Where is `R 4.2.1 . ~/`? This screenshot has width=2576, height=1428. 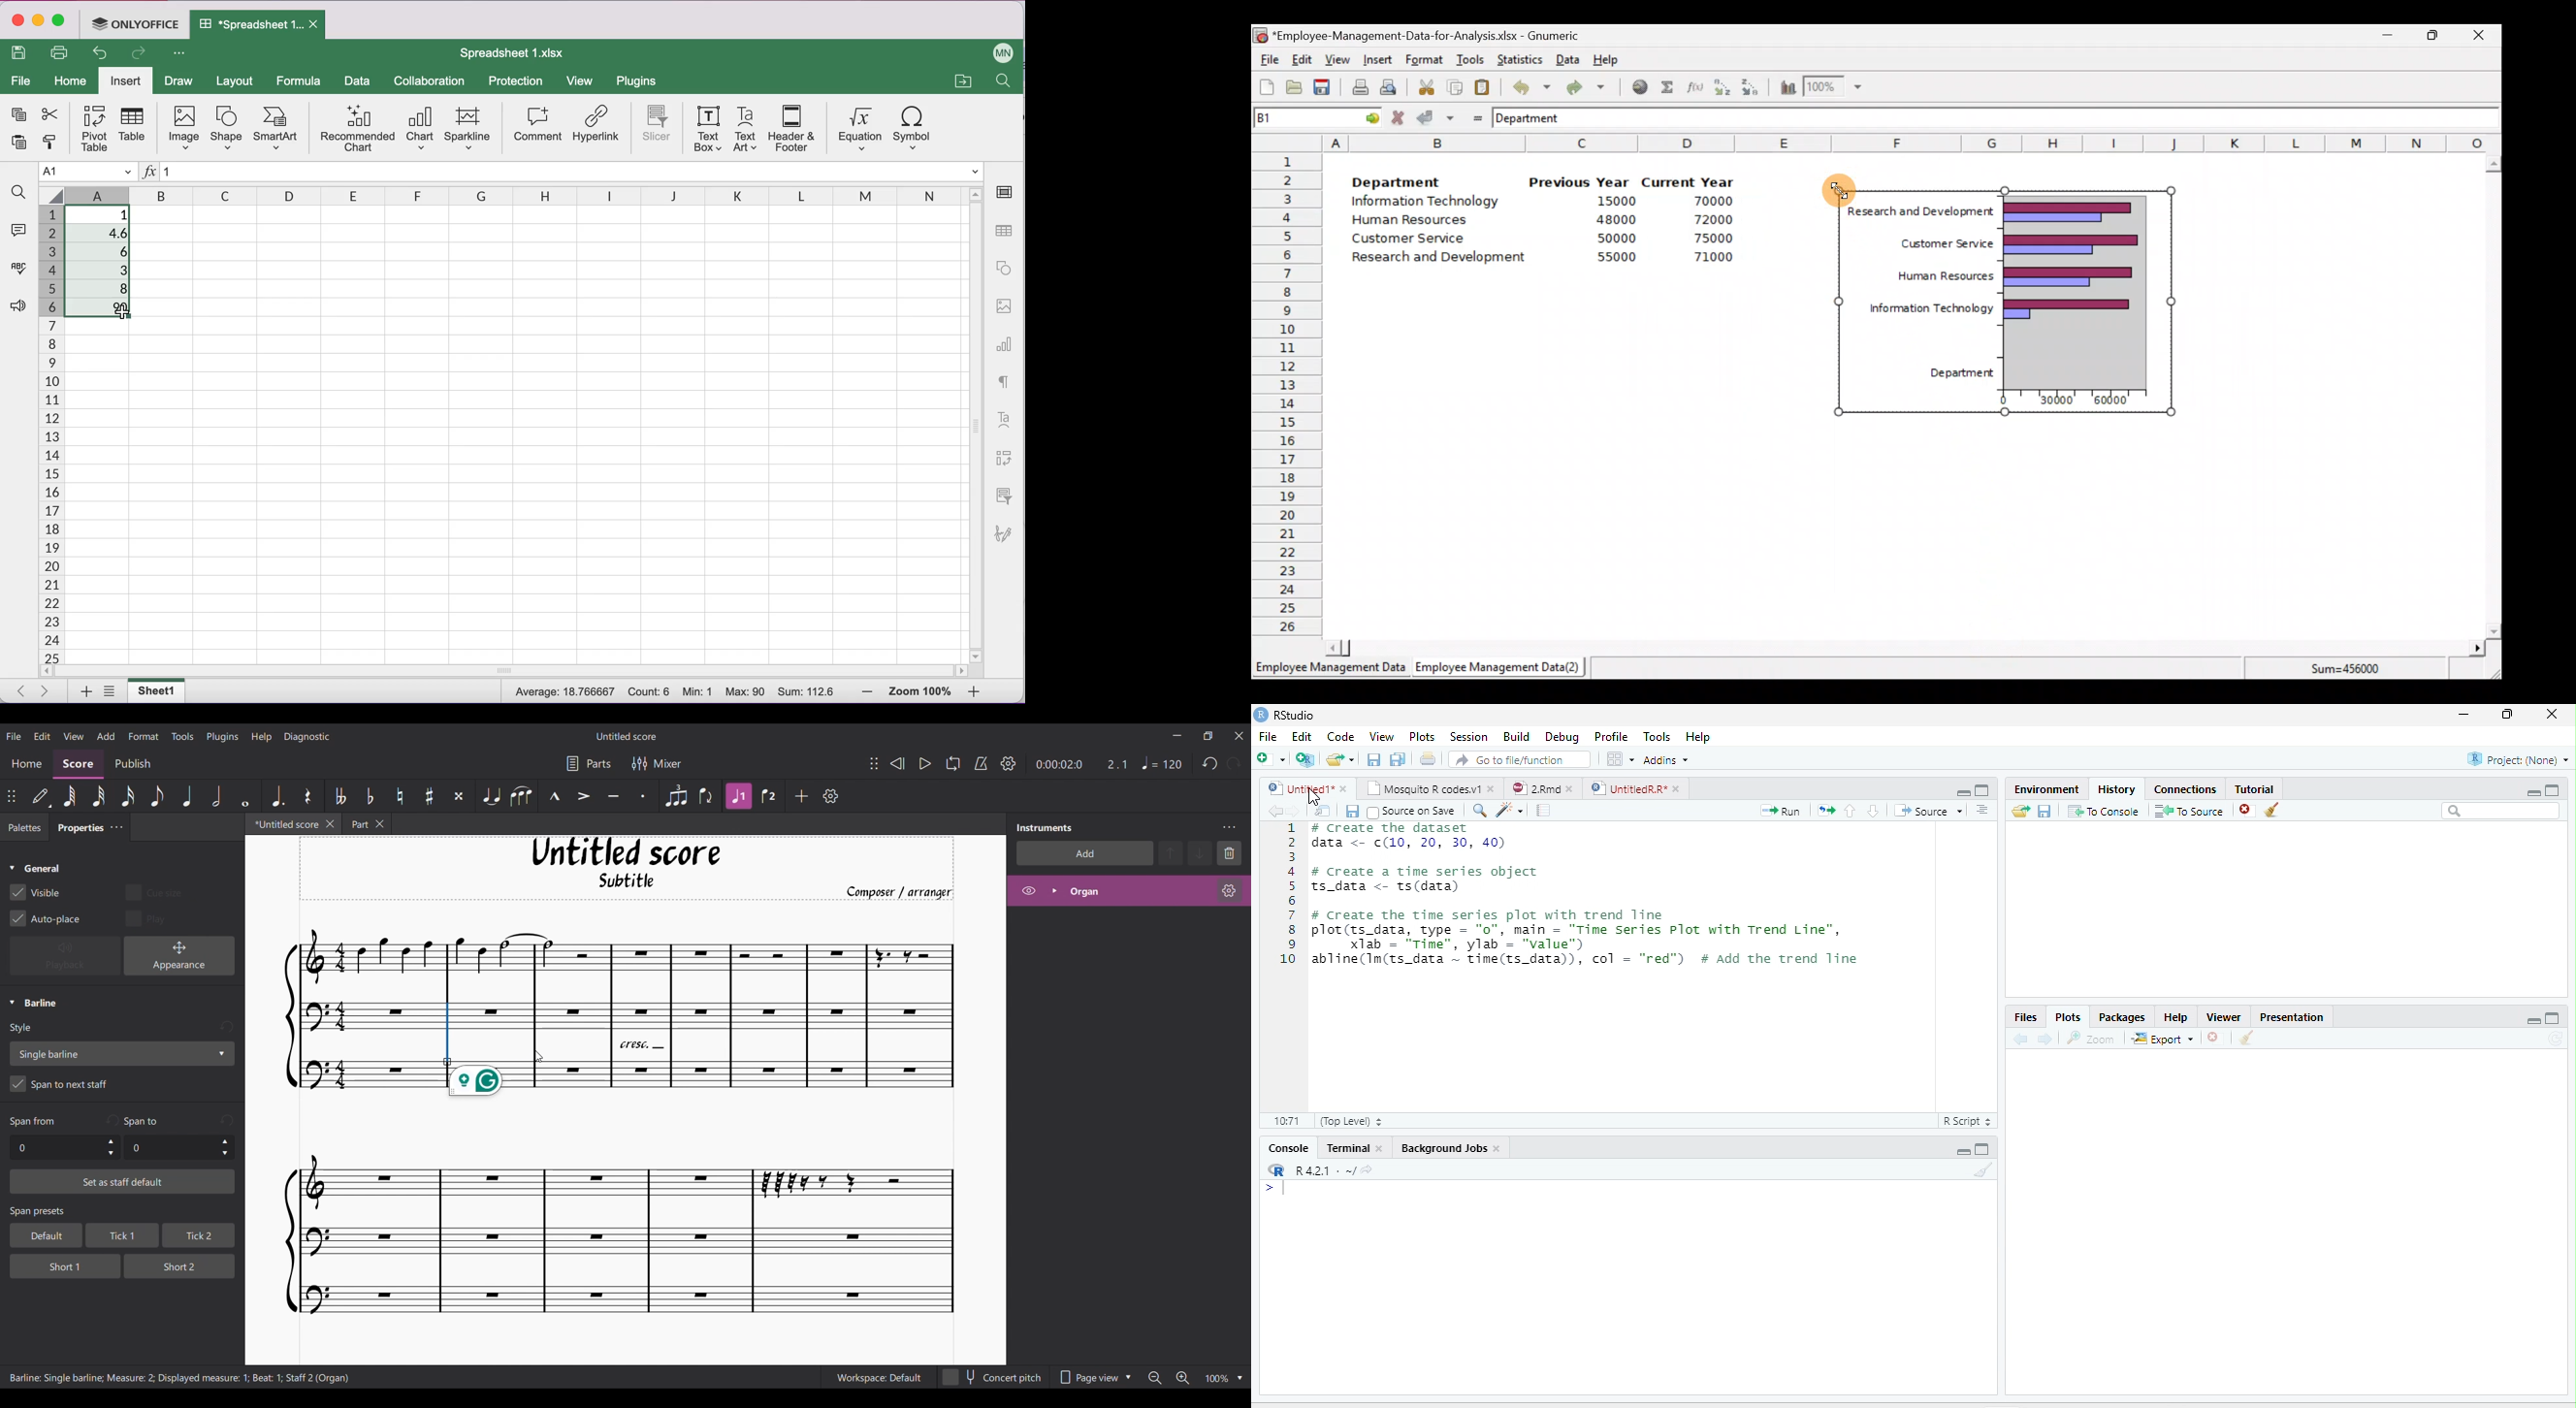
R 4.2.1 . ~/ is located at coordinates (1325, 1168).